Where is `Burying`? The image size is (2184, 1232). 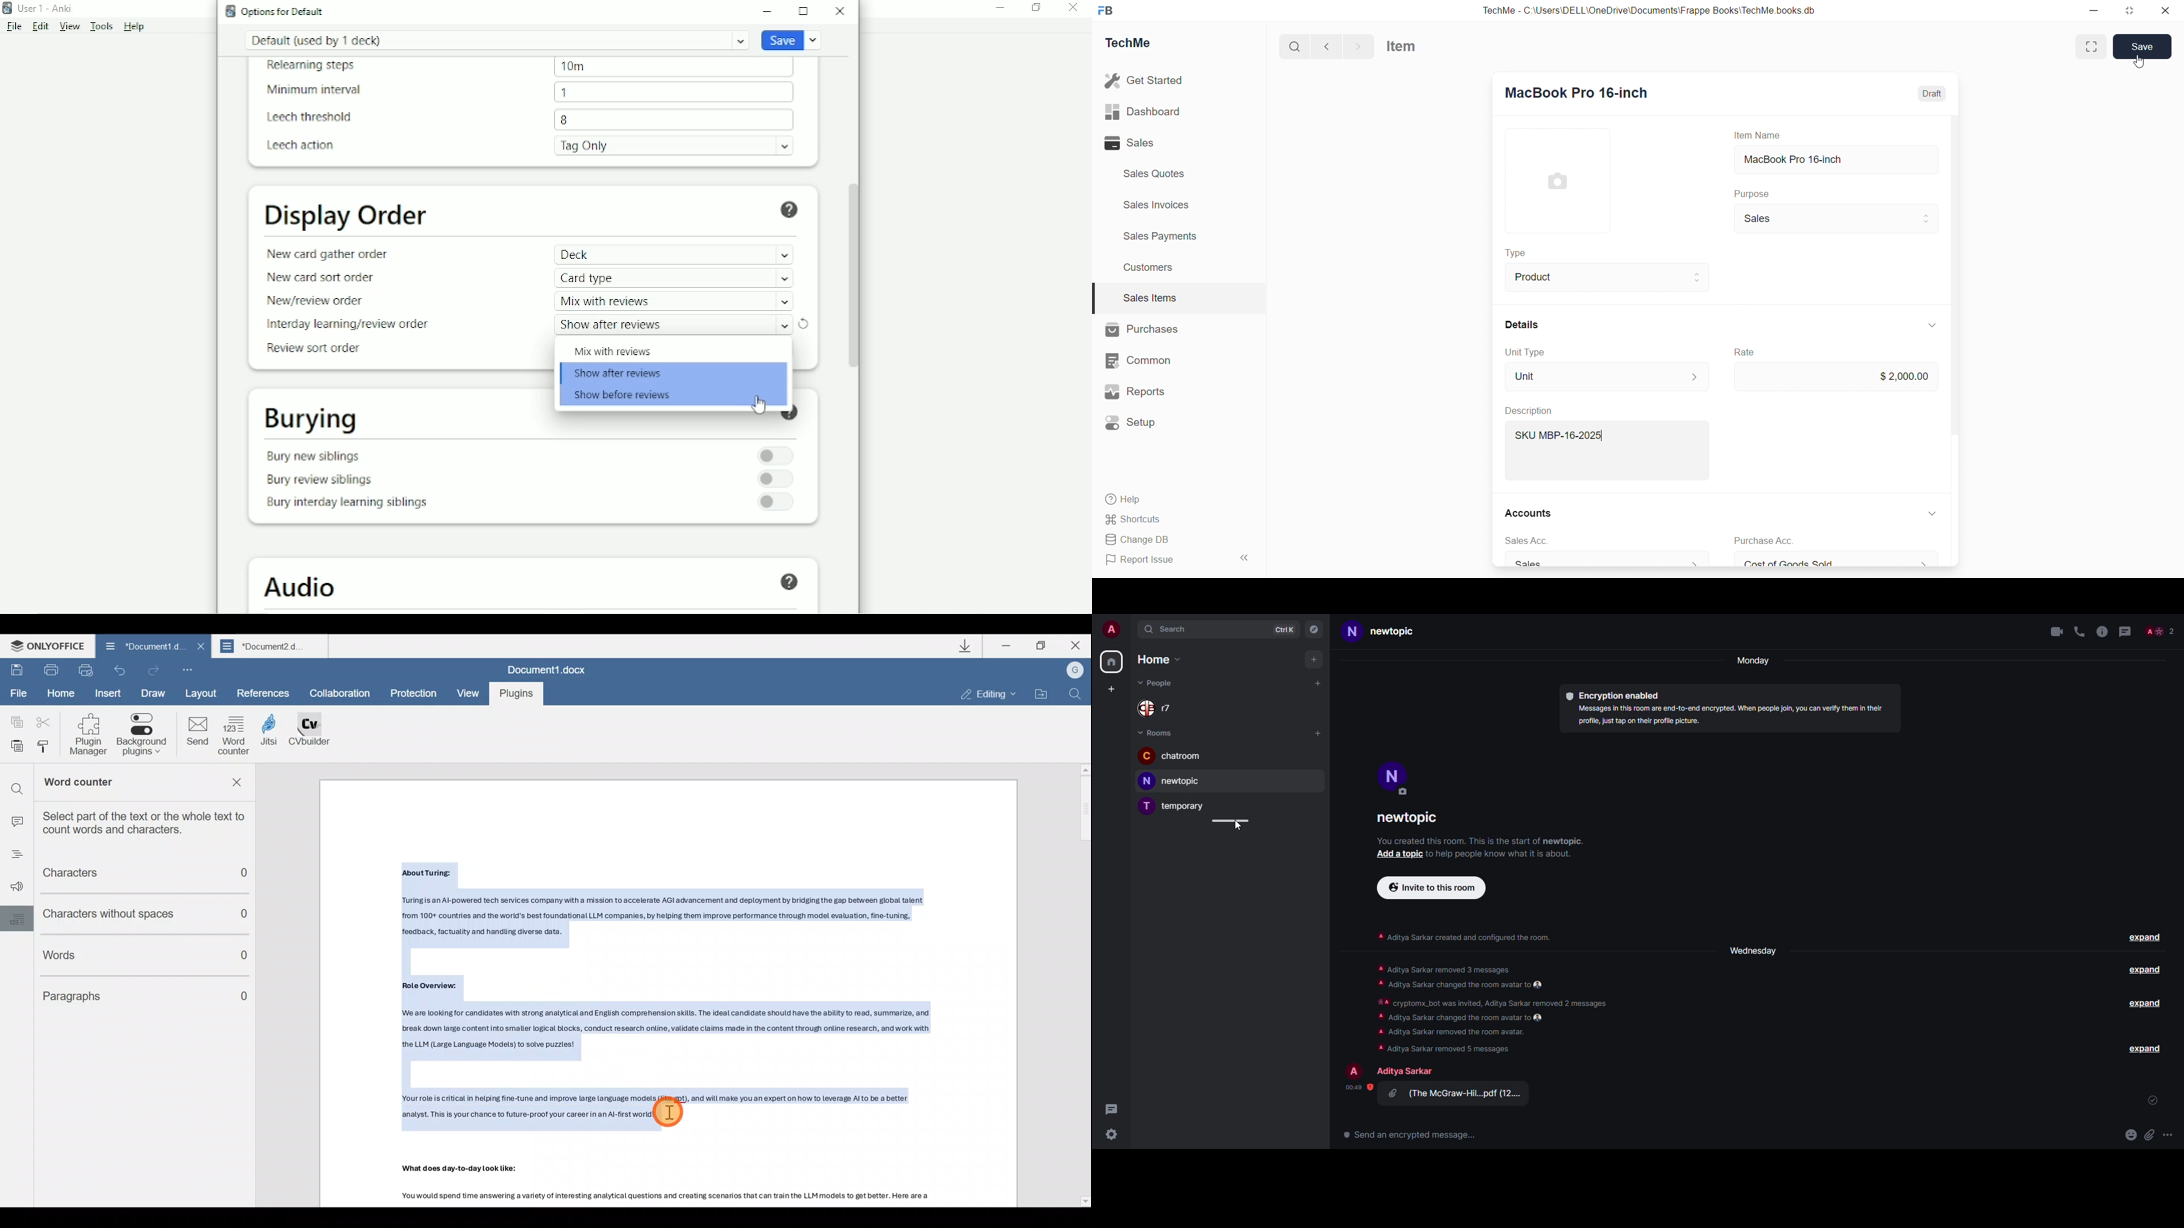
Burying is located at coordinates (309, 419).